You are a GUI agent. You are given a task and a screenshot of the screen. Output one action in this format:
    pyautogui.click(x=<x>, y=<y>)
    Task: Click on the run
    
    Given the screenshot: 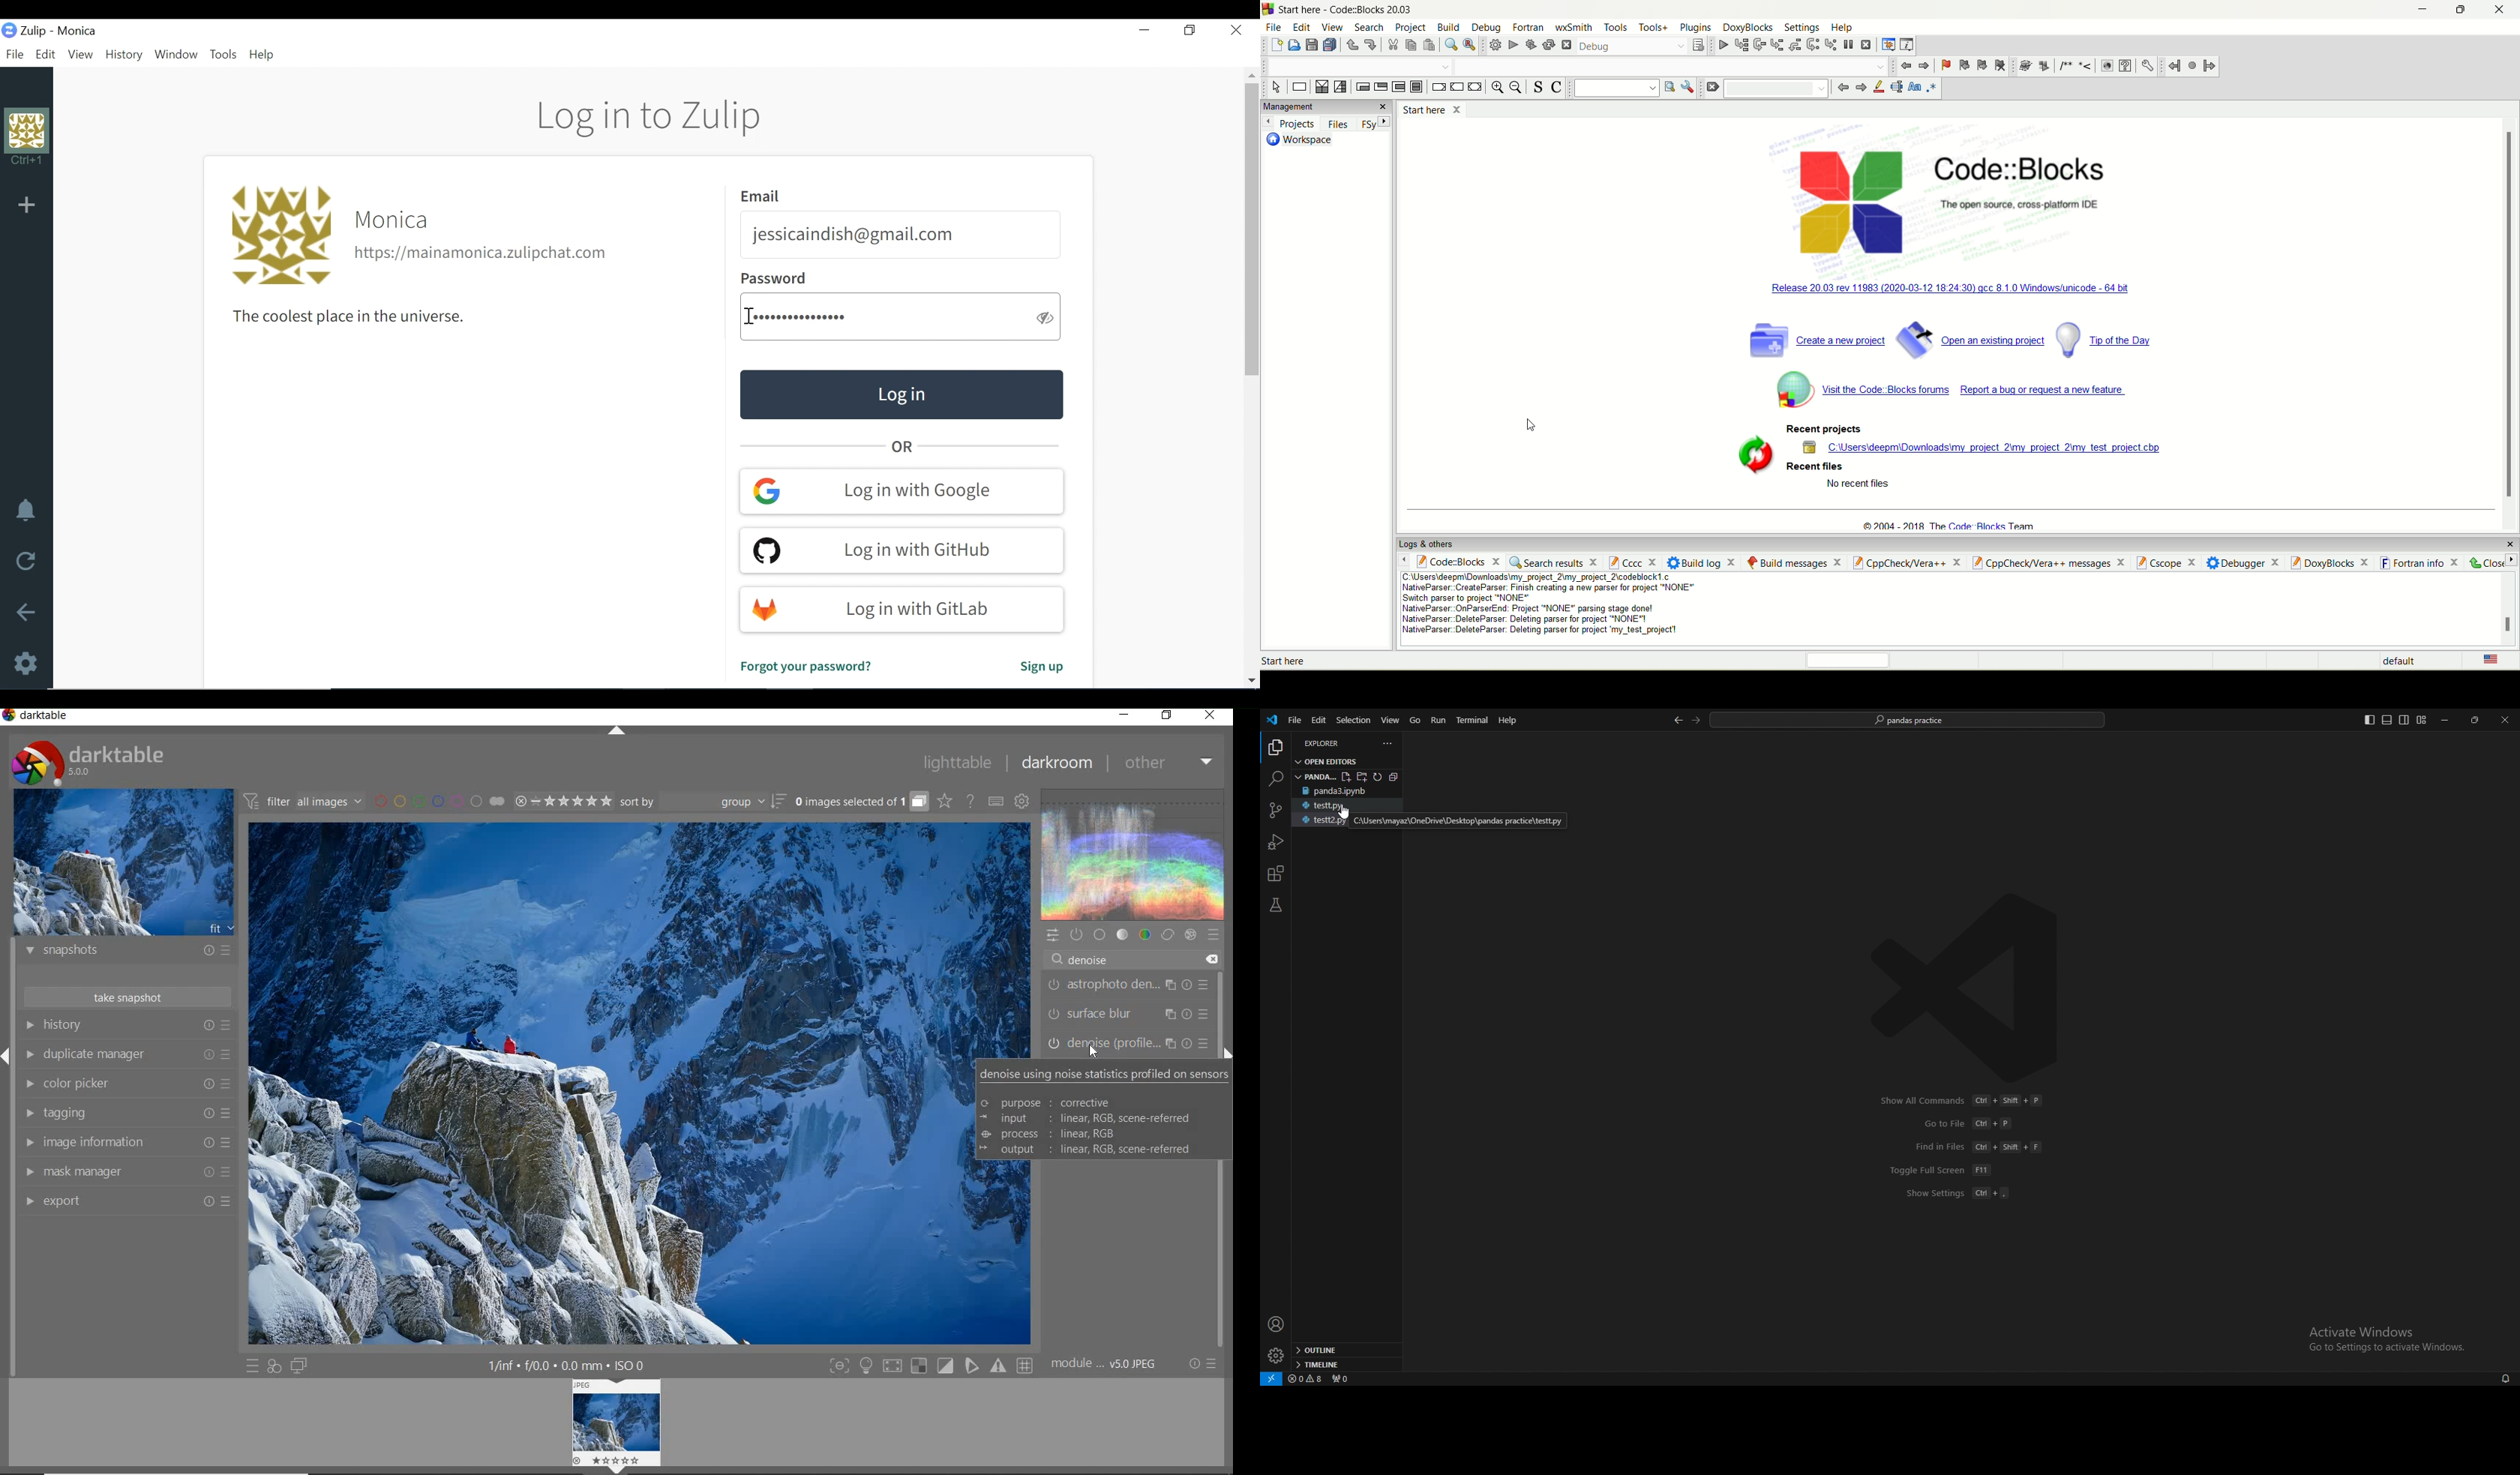 What is the action you would take?
    pyautogui.click(x=1440, y=720)
    